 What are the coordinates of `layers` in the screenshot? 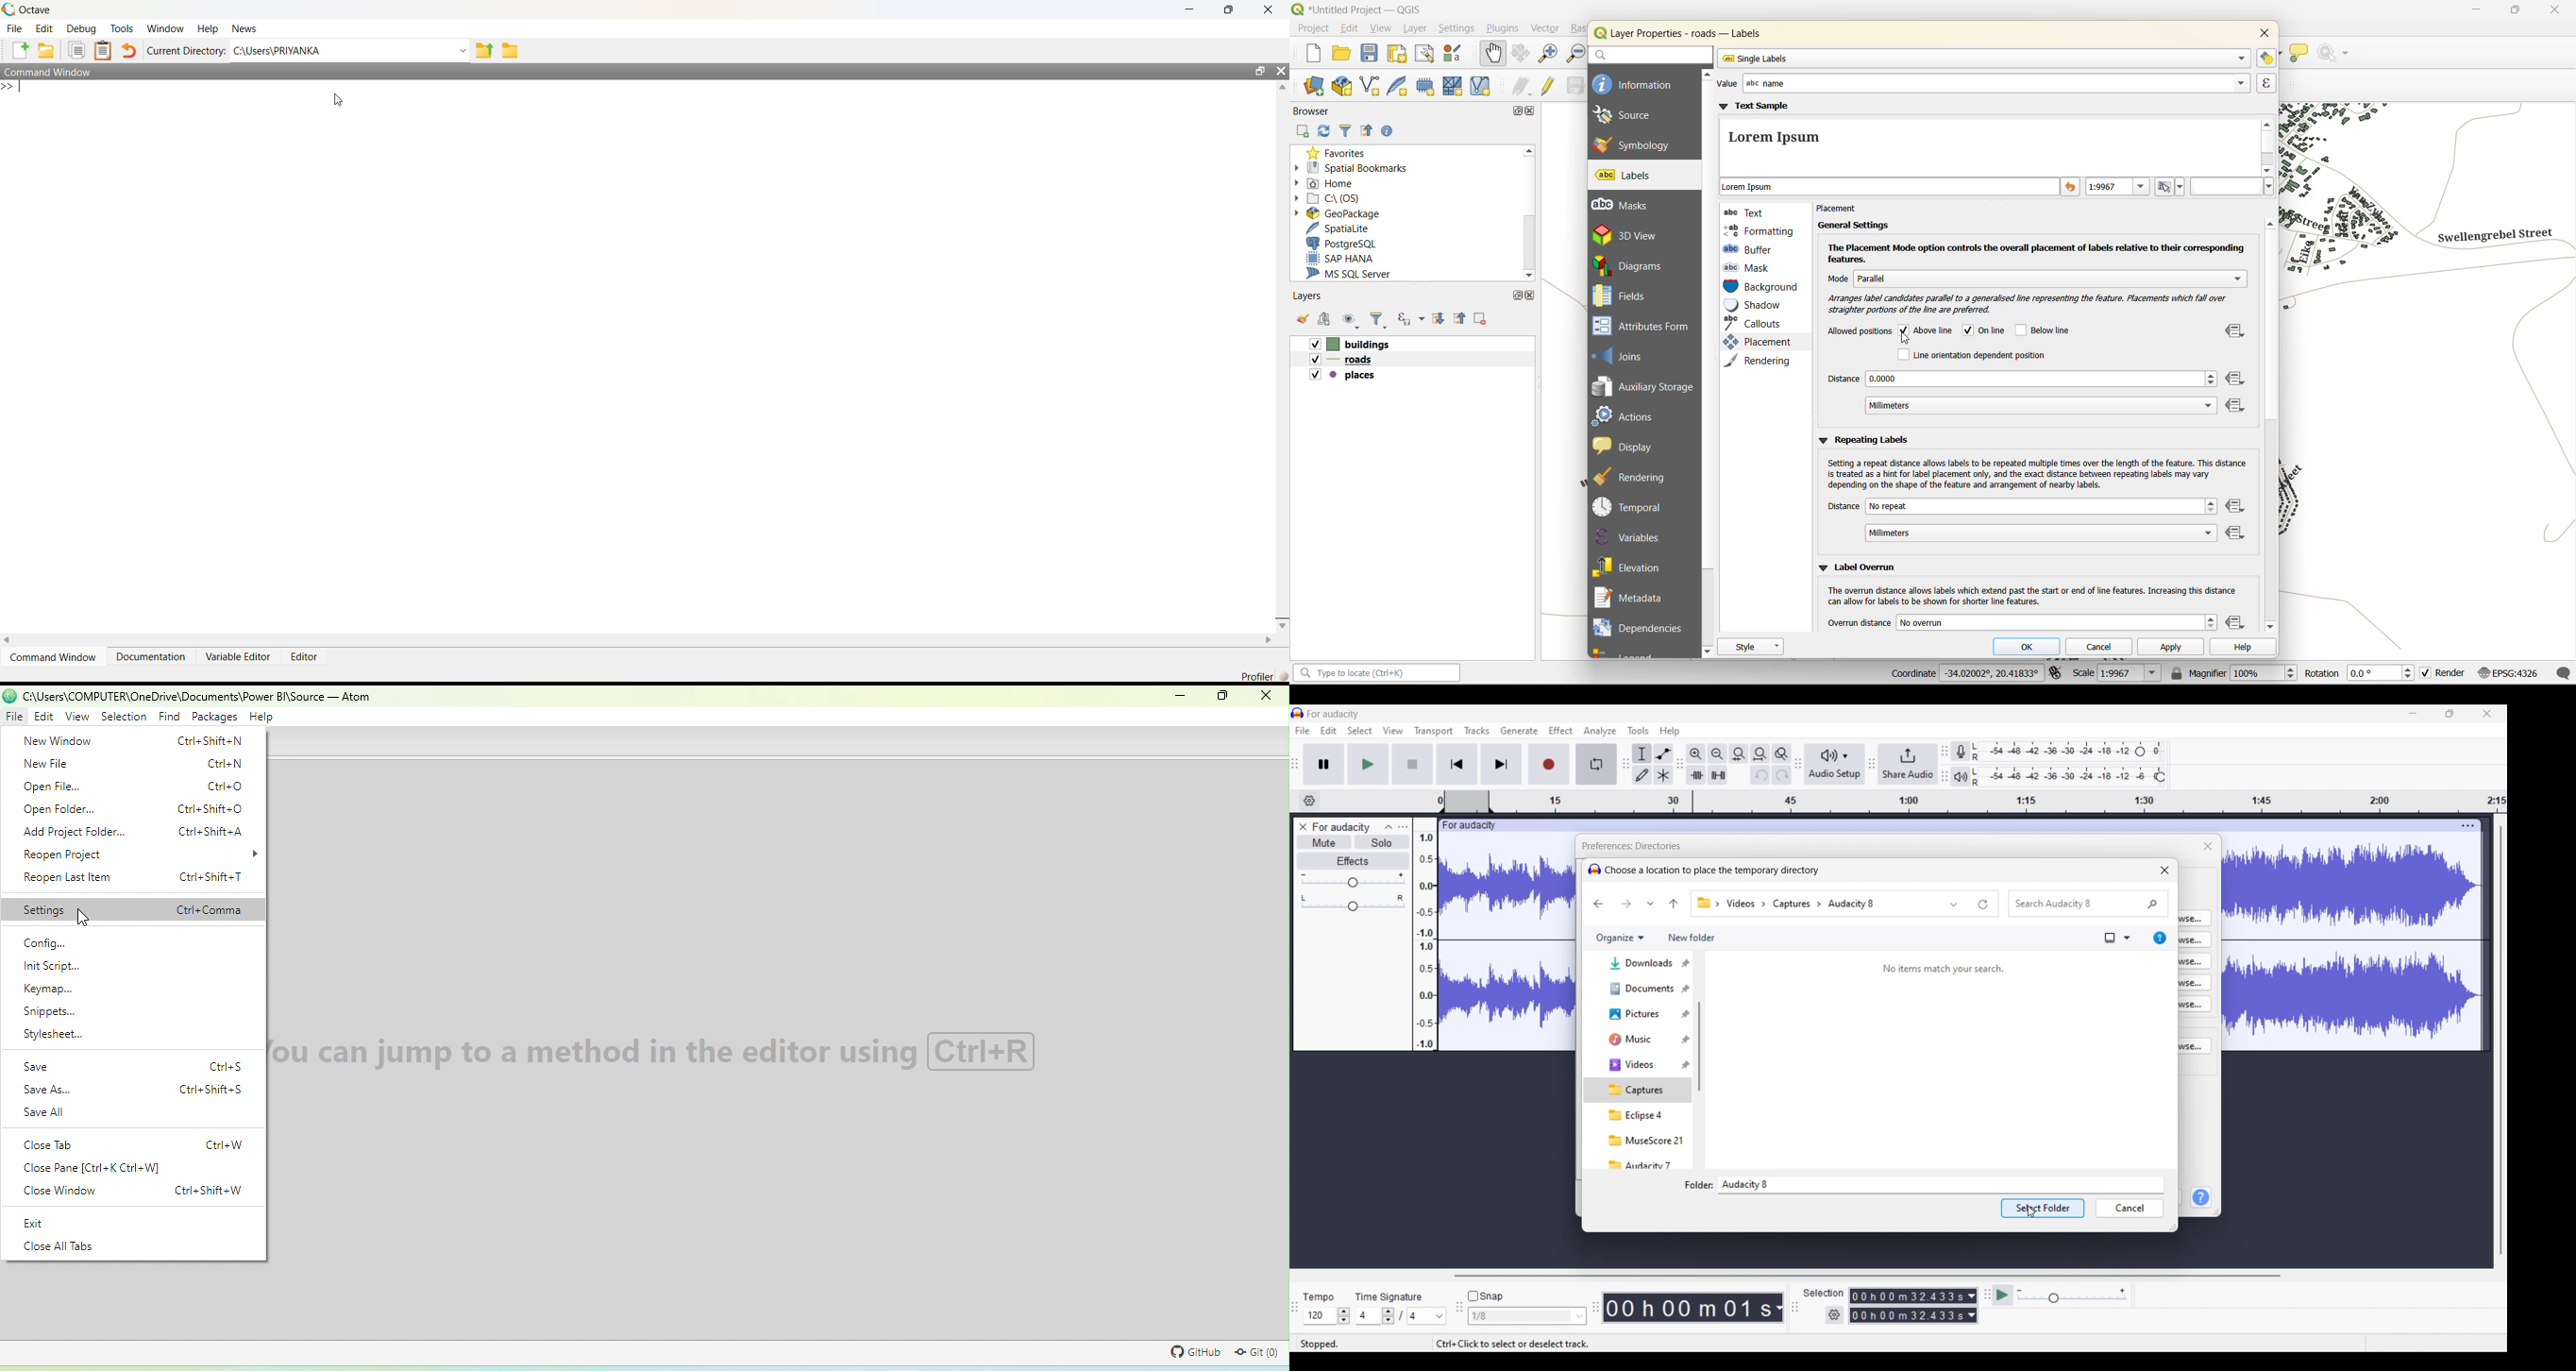 It's located at (1313, 298).